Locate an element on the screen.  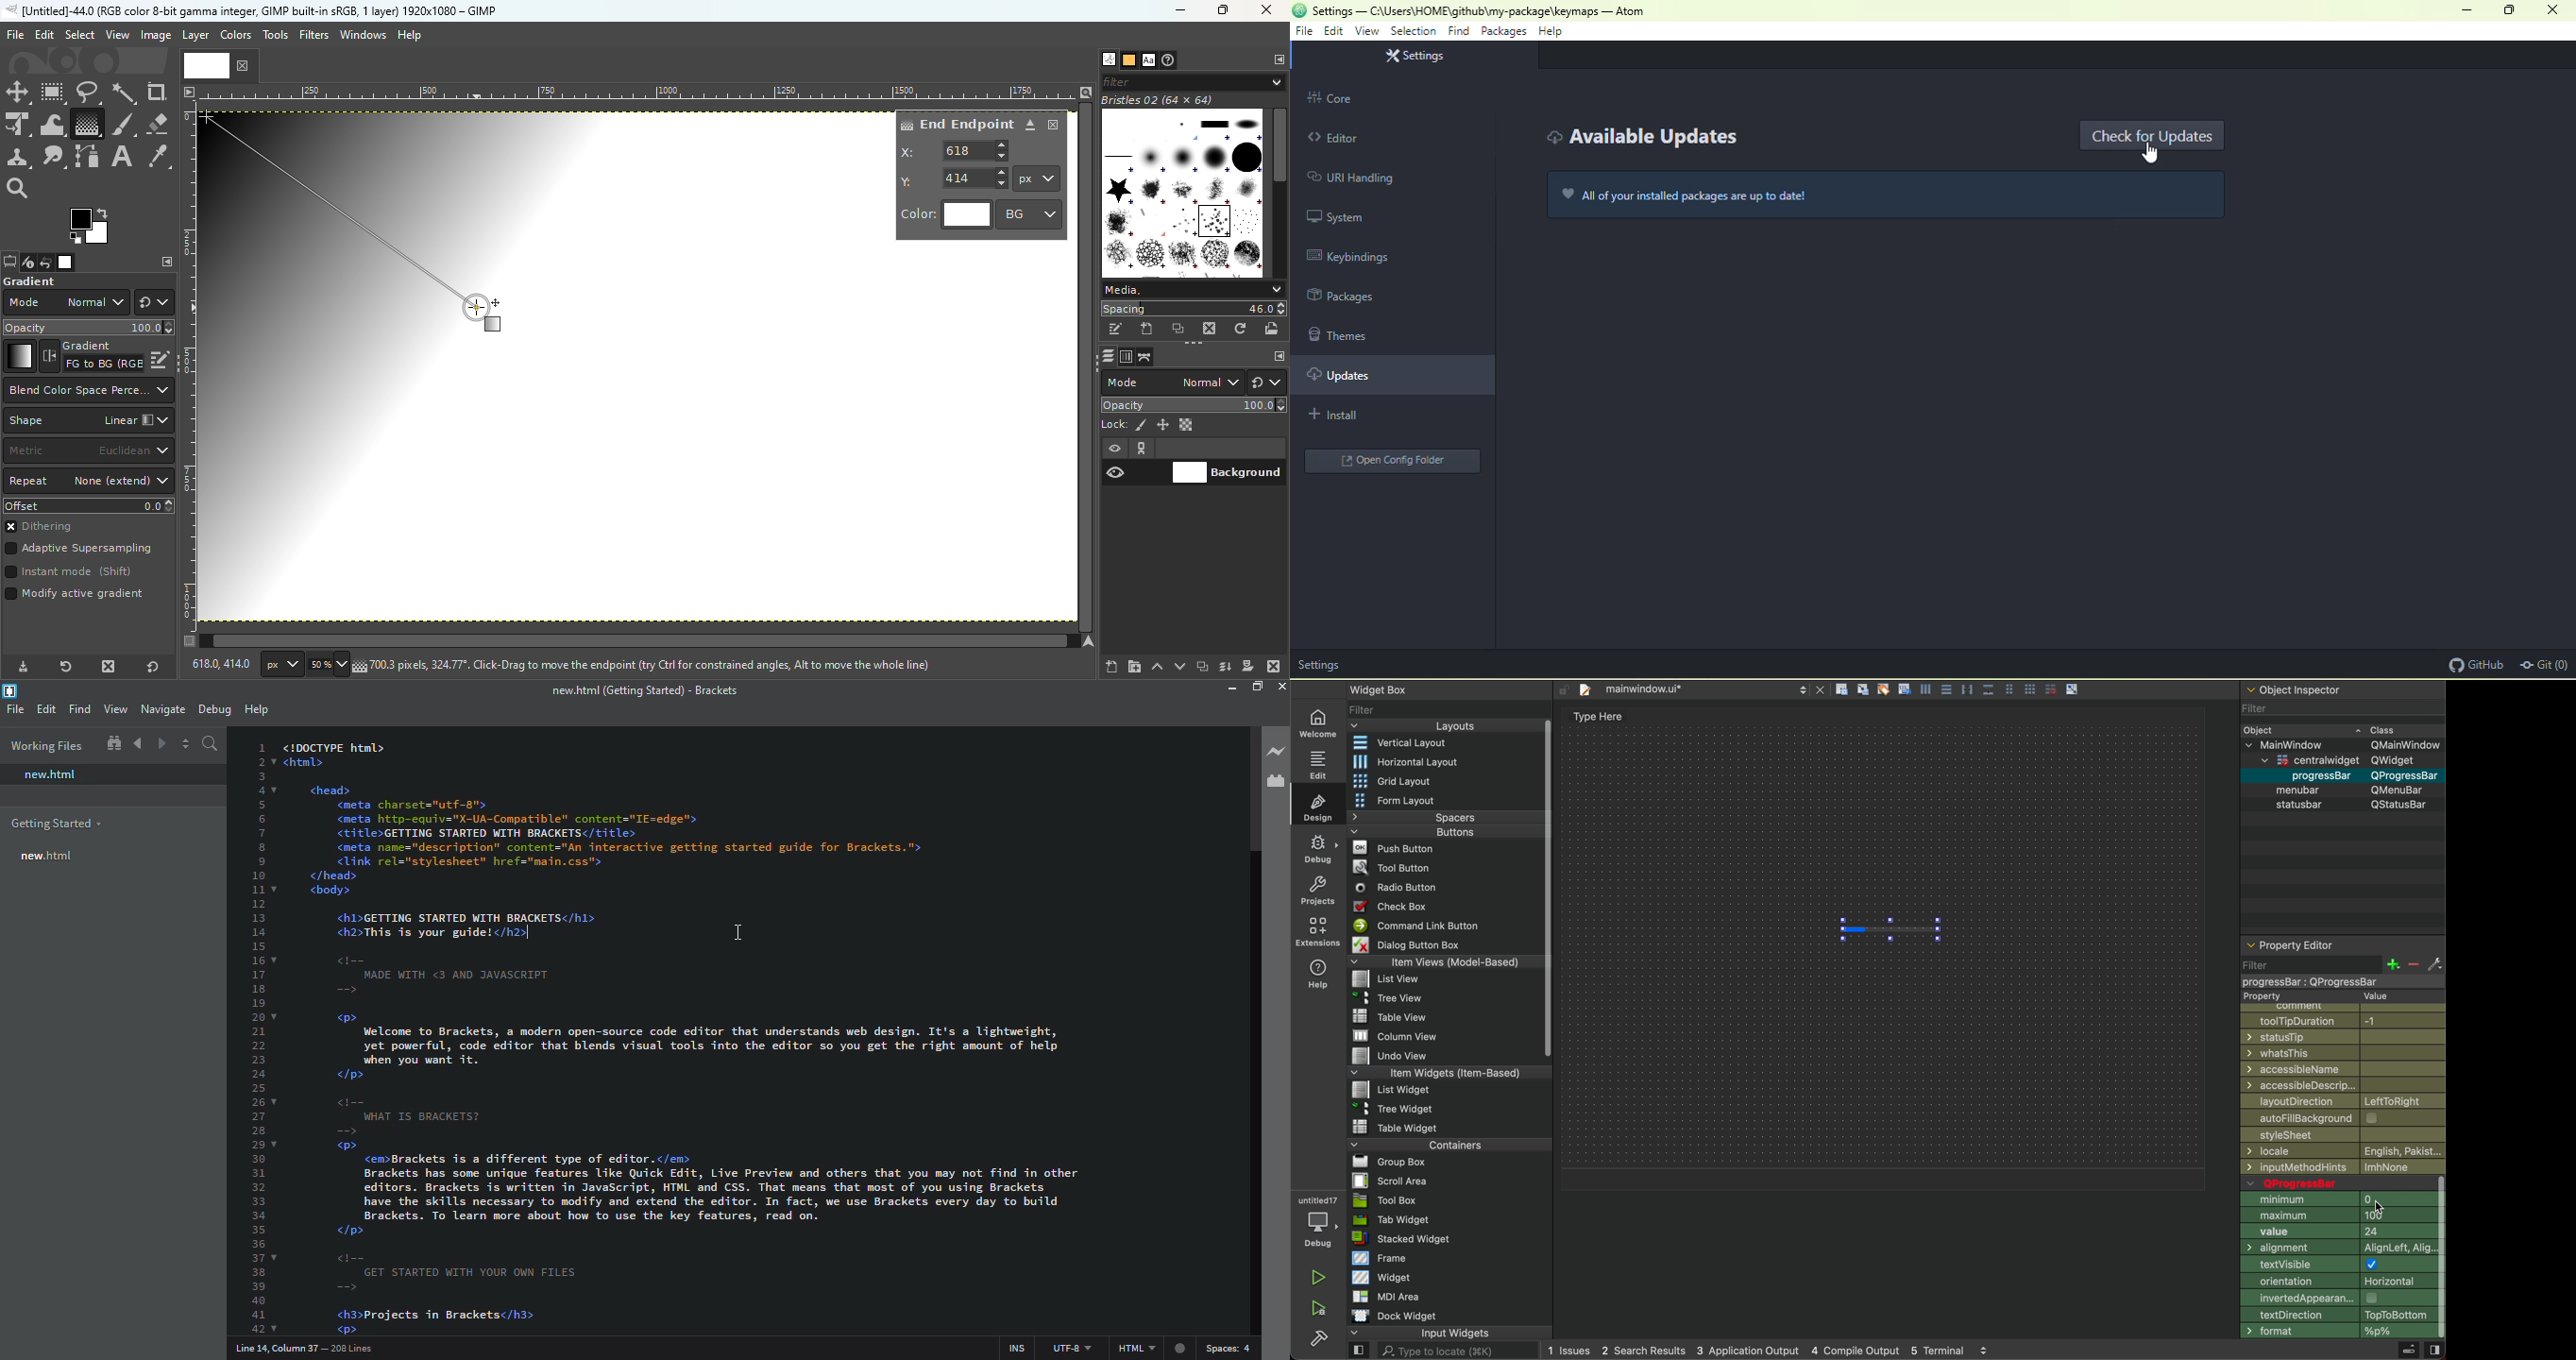
navigate forward is located at coordinates (161, 744).